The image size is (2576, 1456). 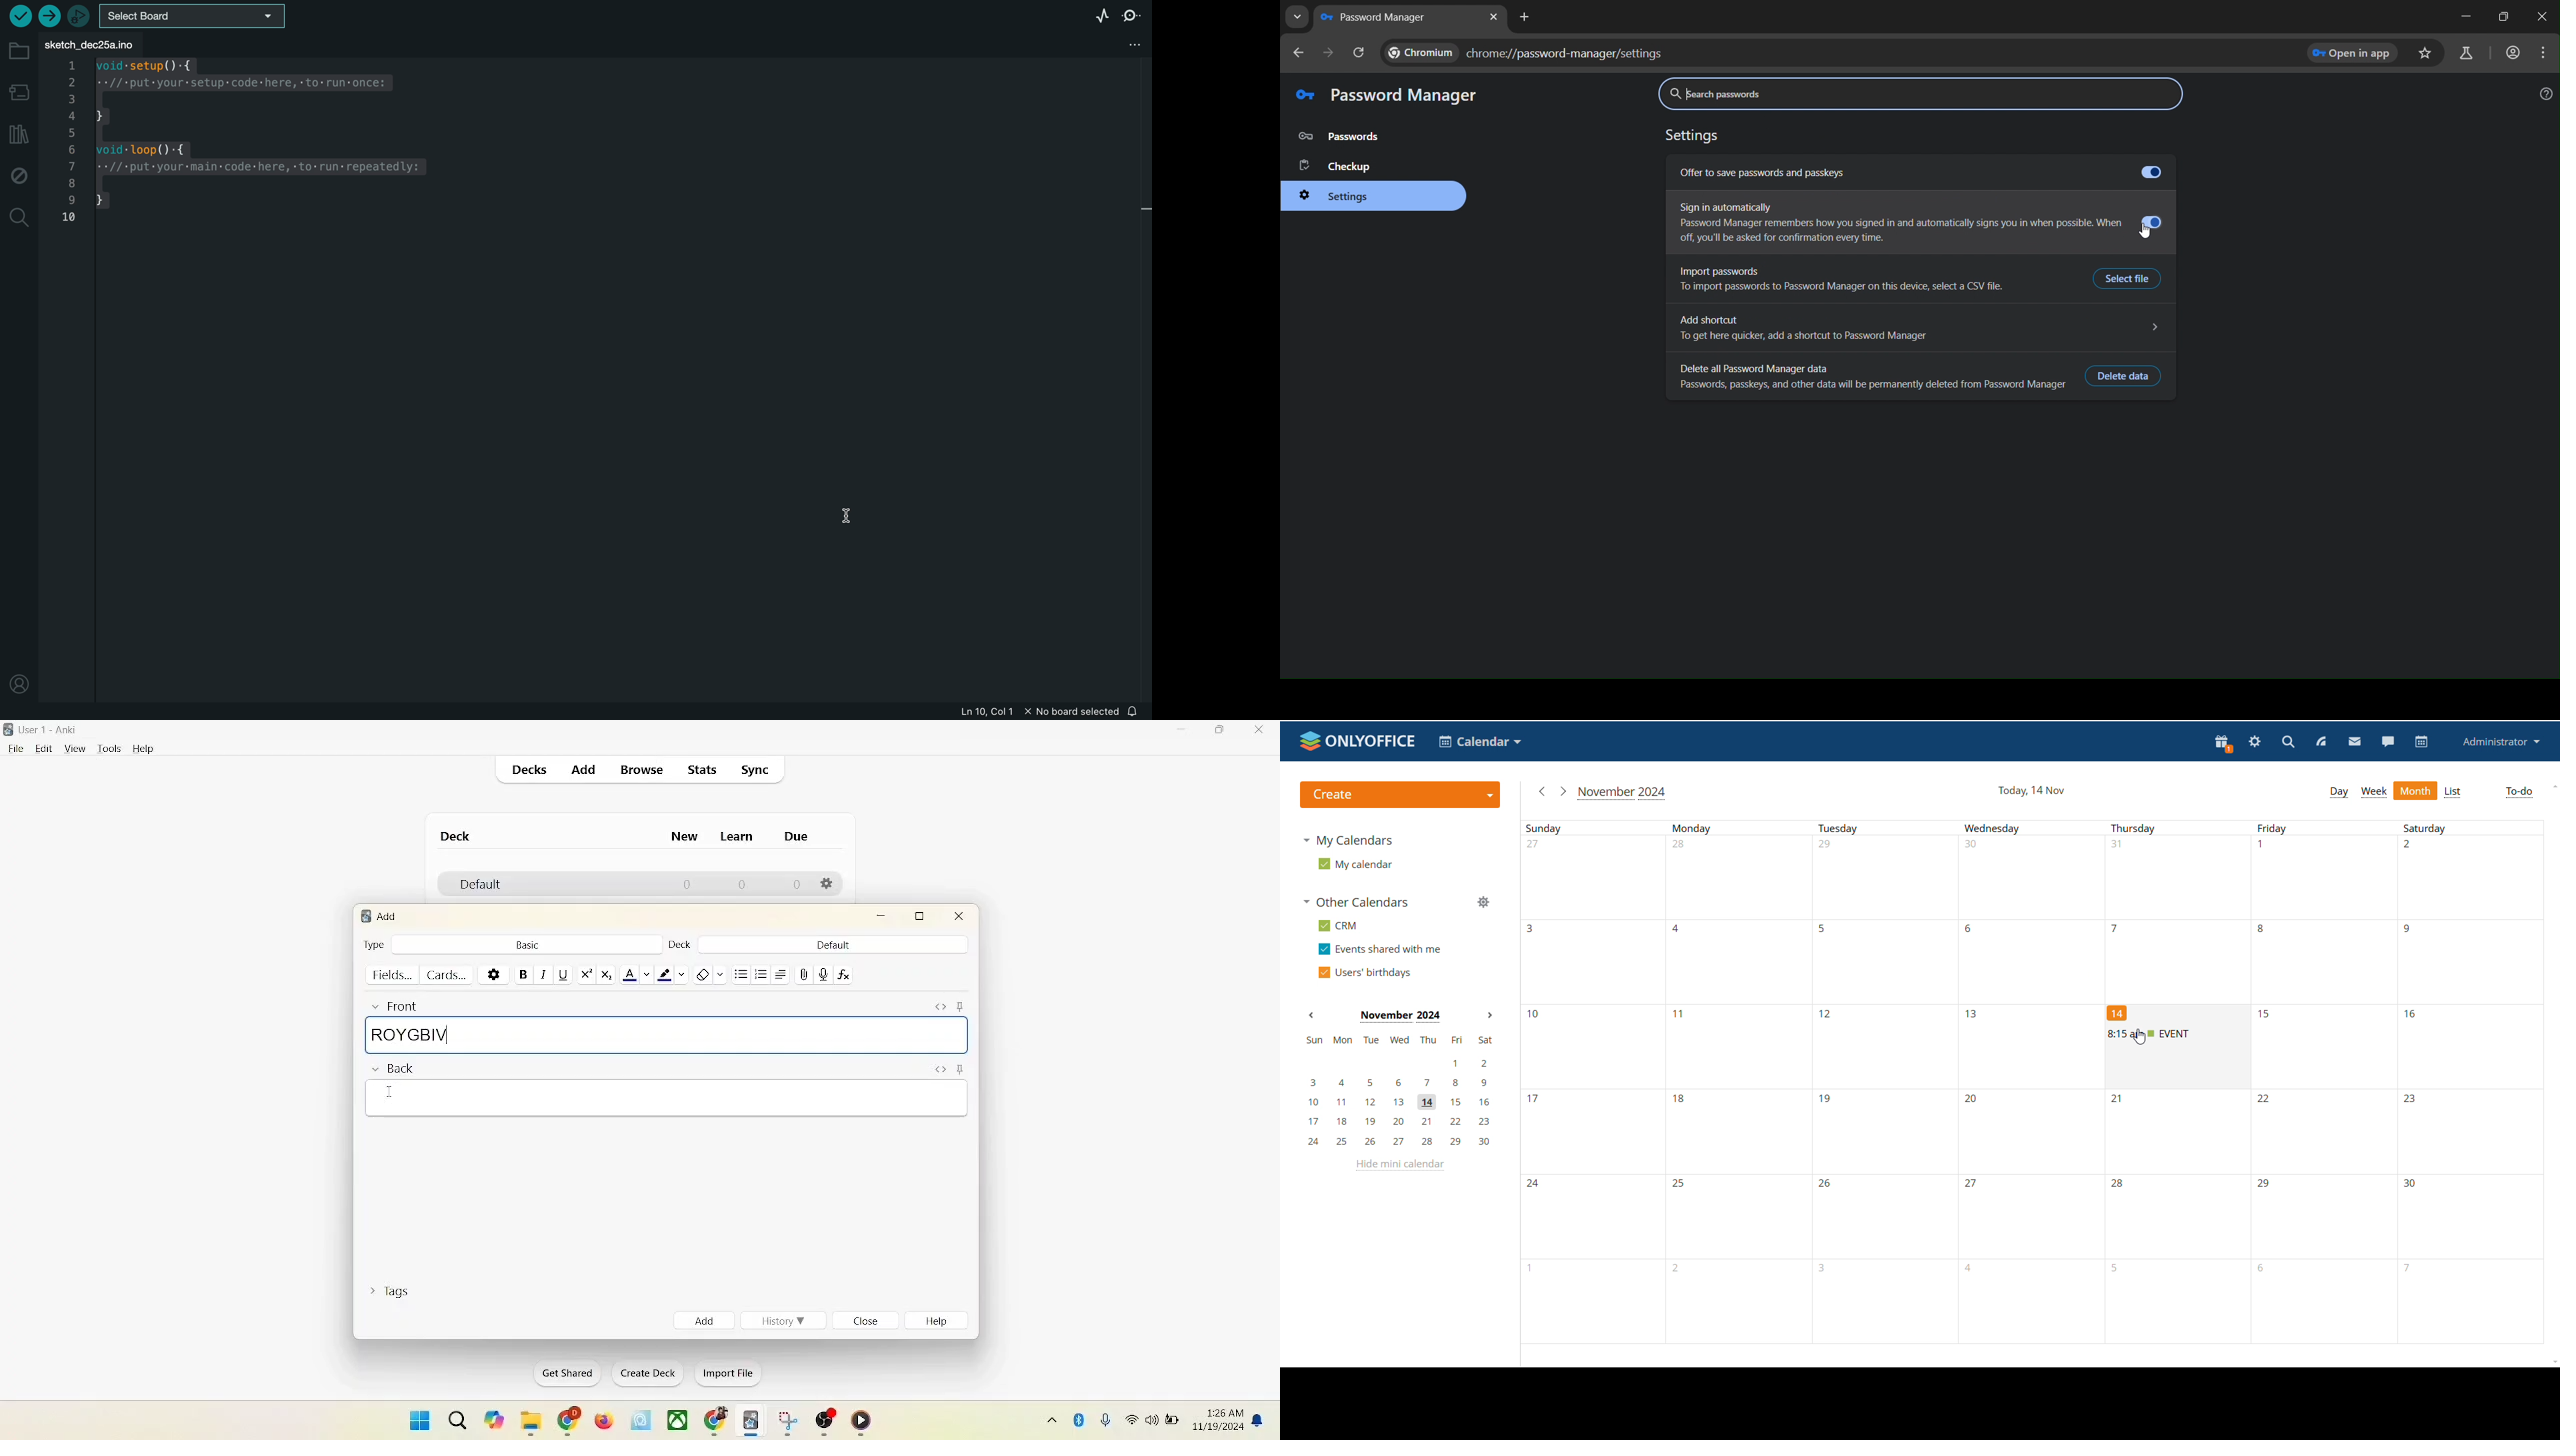 I want to click on type, so click(x=375, y=944).